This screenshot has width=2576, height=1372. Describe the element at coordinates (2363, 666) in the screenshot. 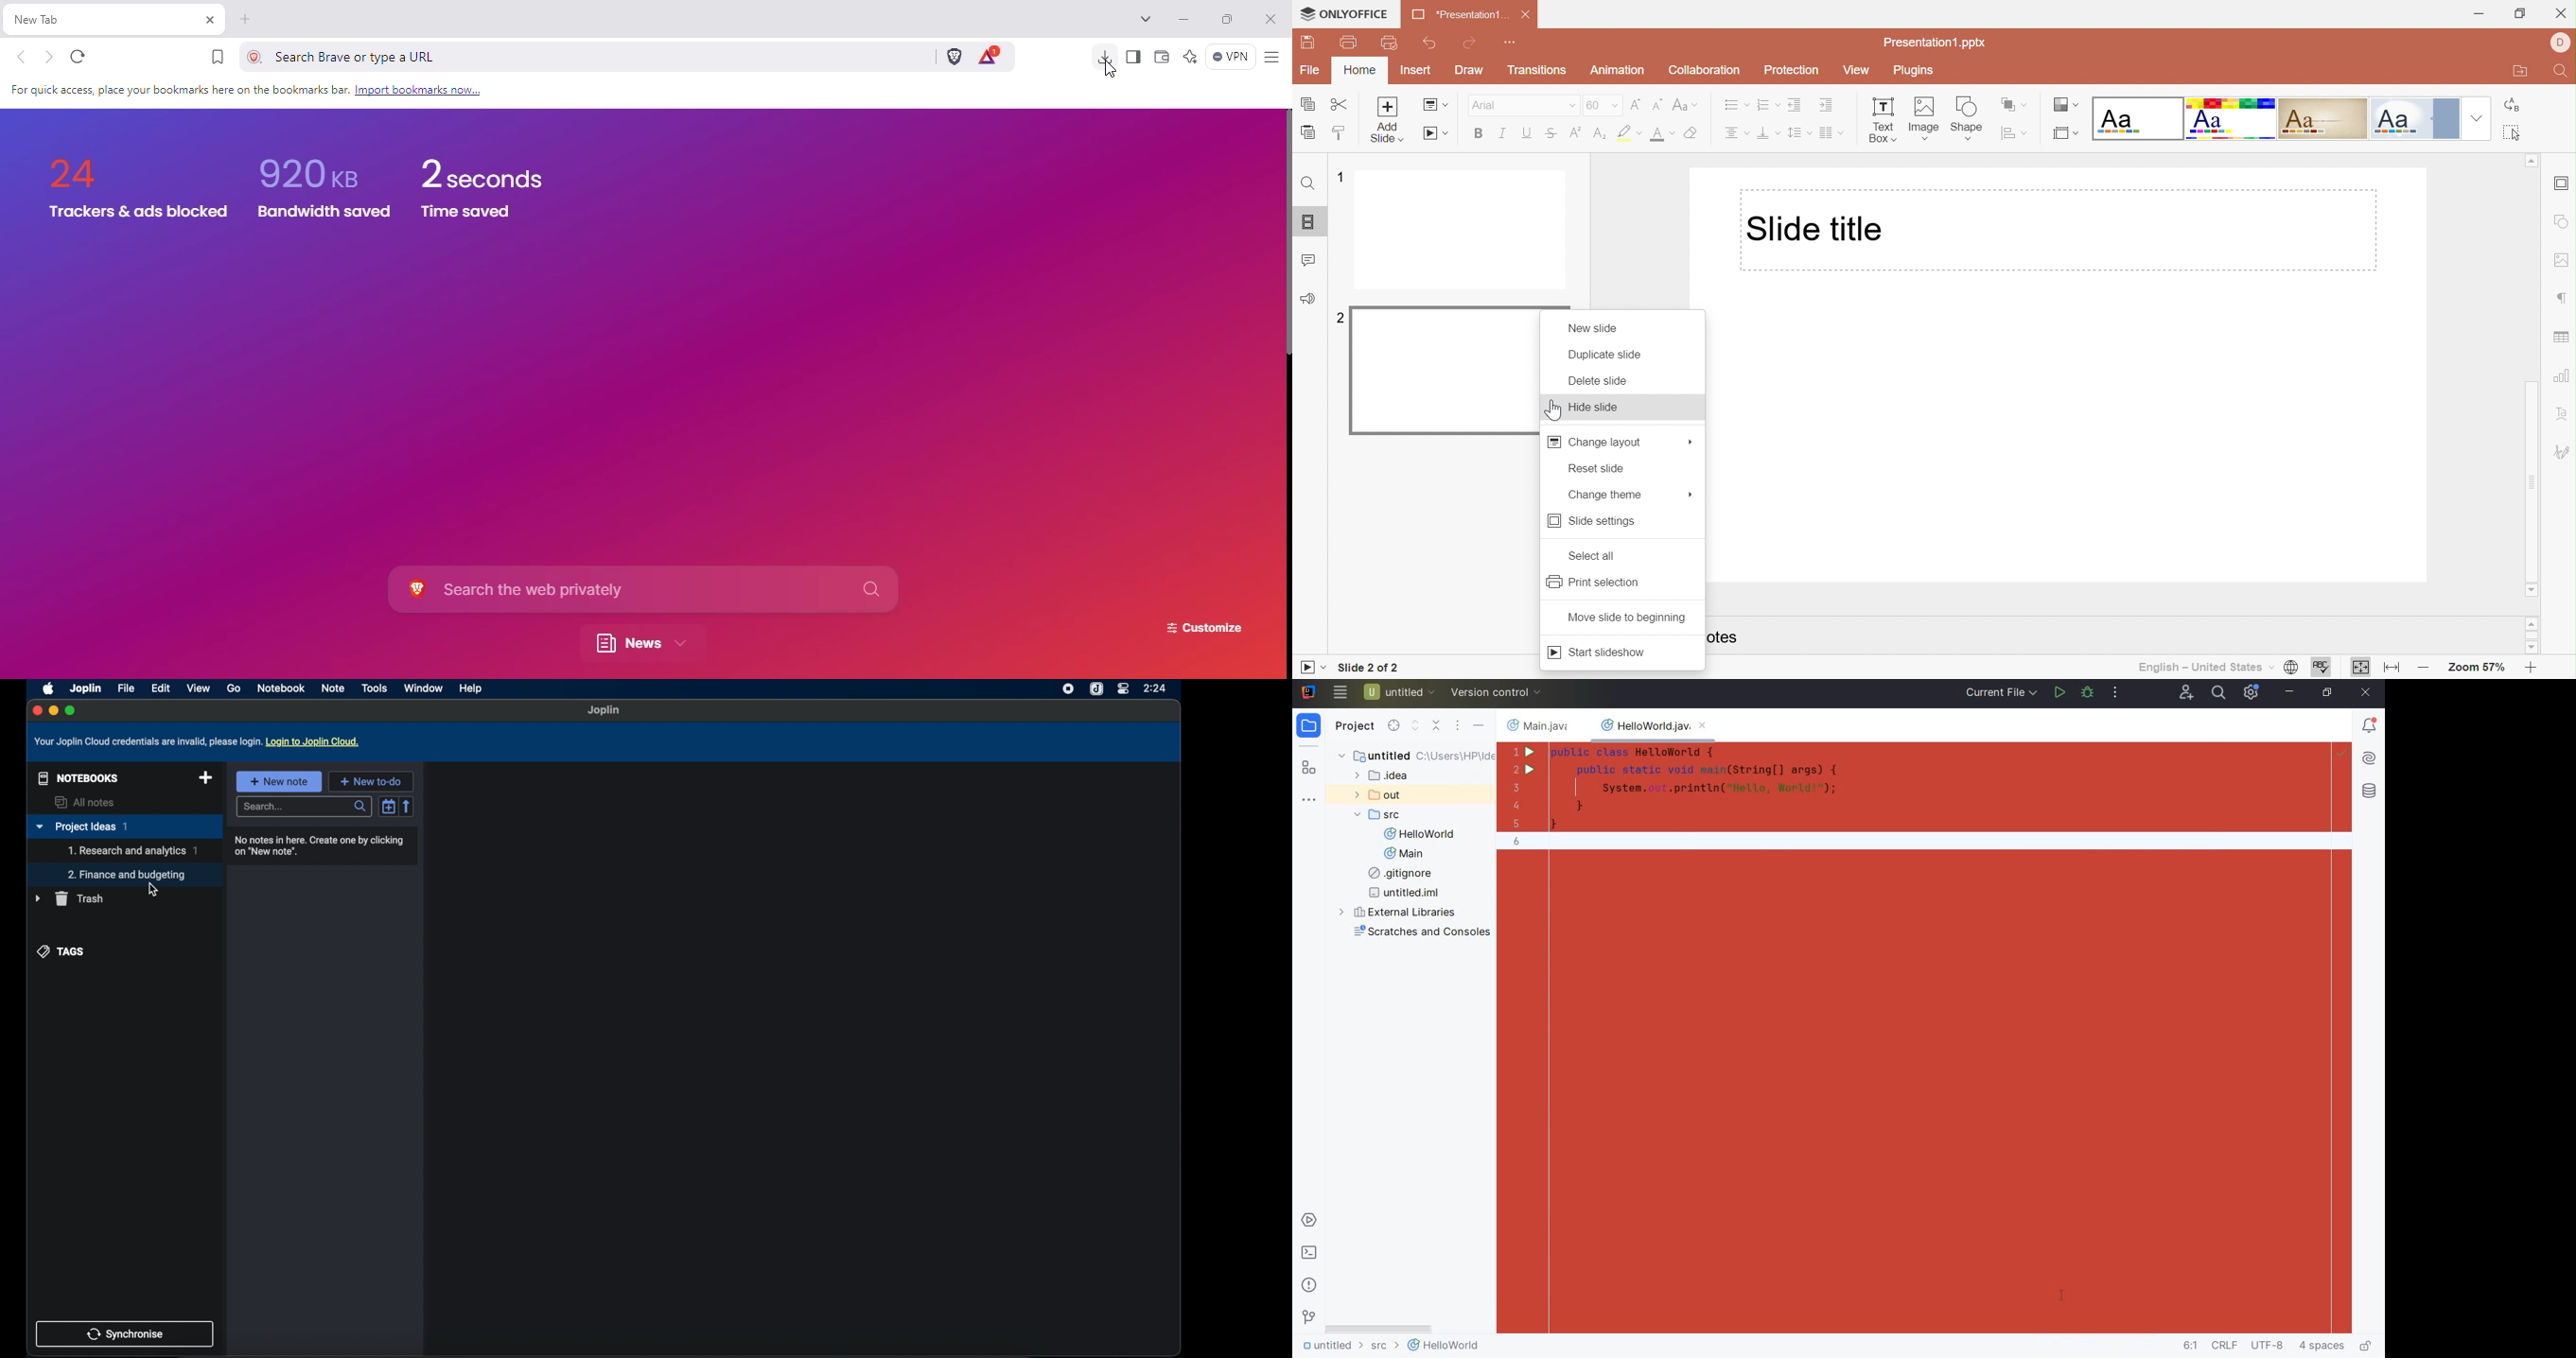

I see `Fit to slide` at that location.